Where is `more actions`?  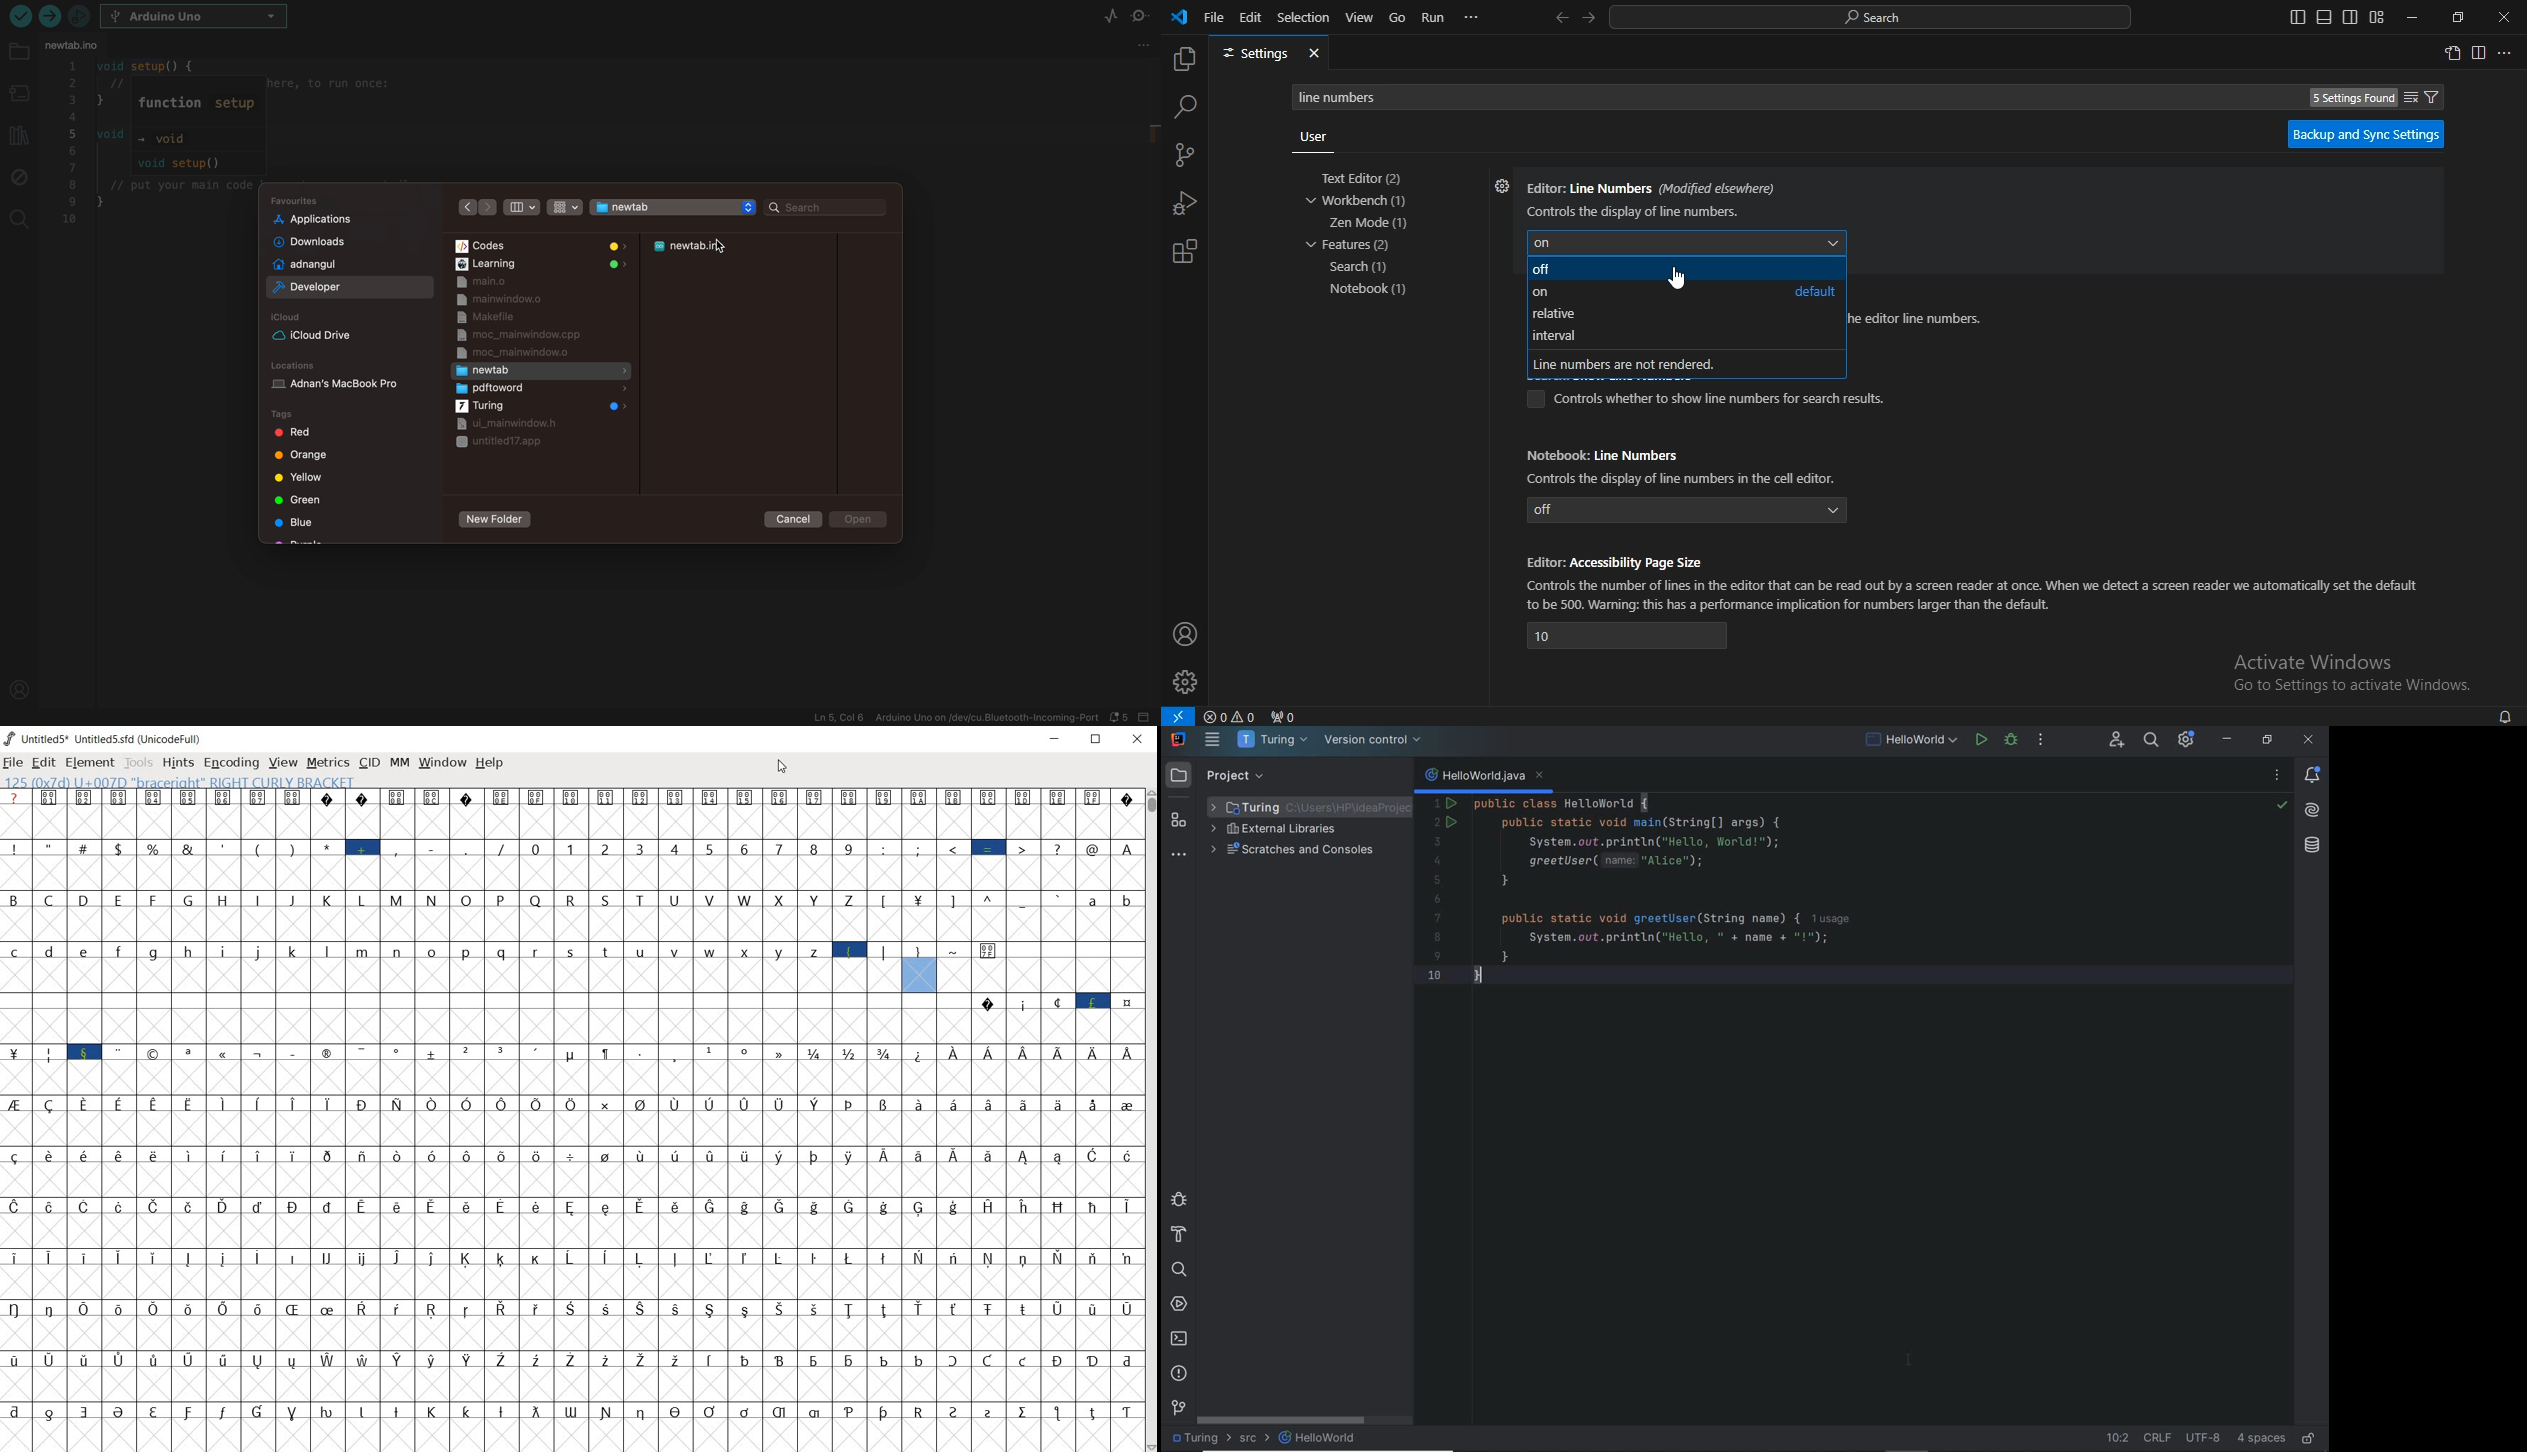
more actions is located at coordinates (2041, 741).